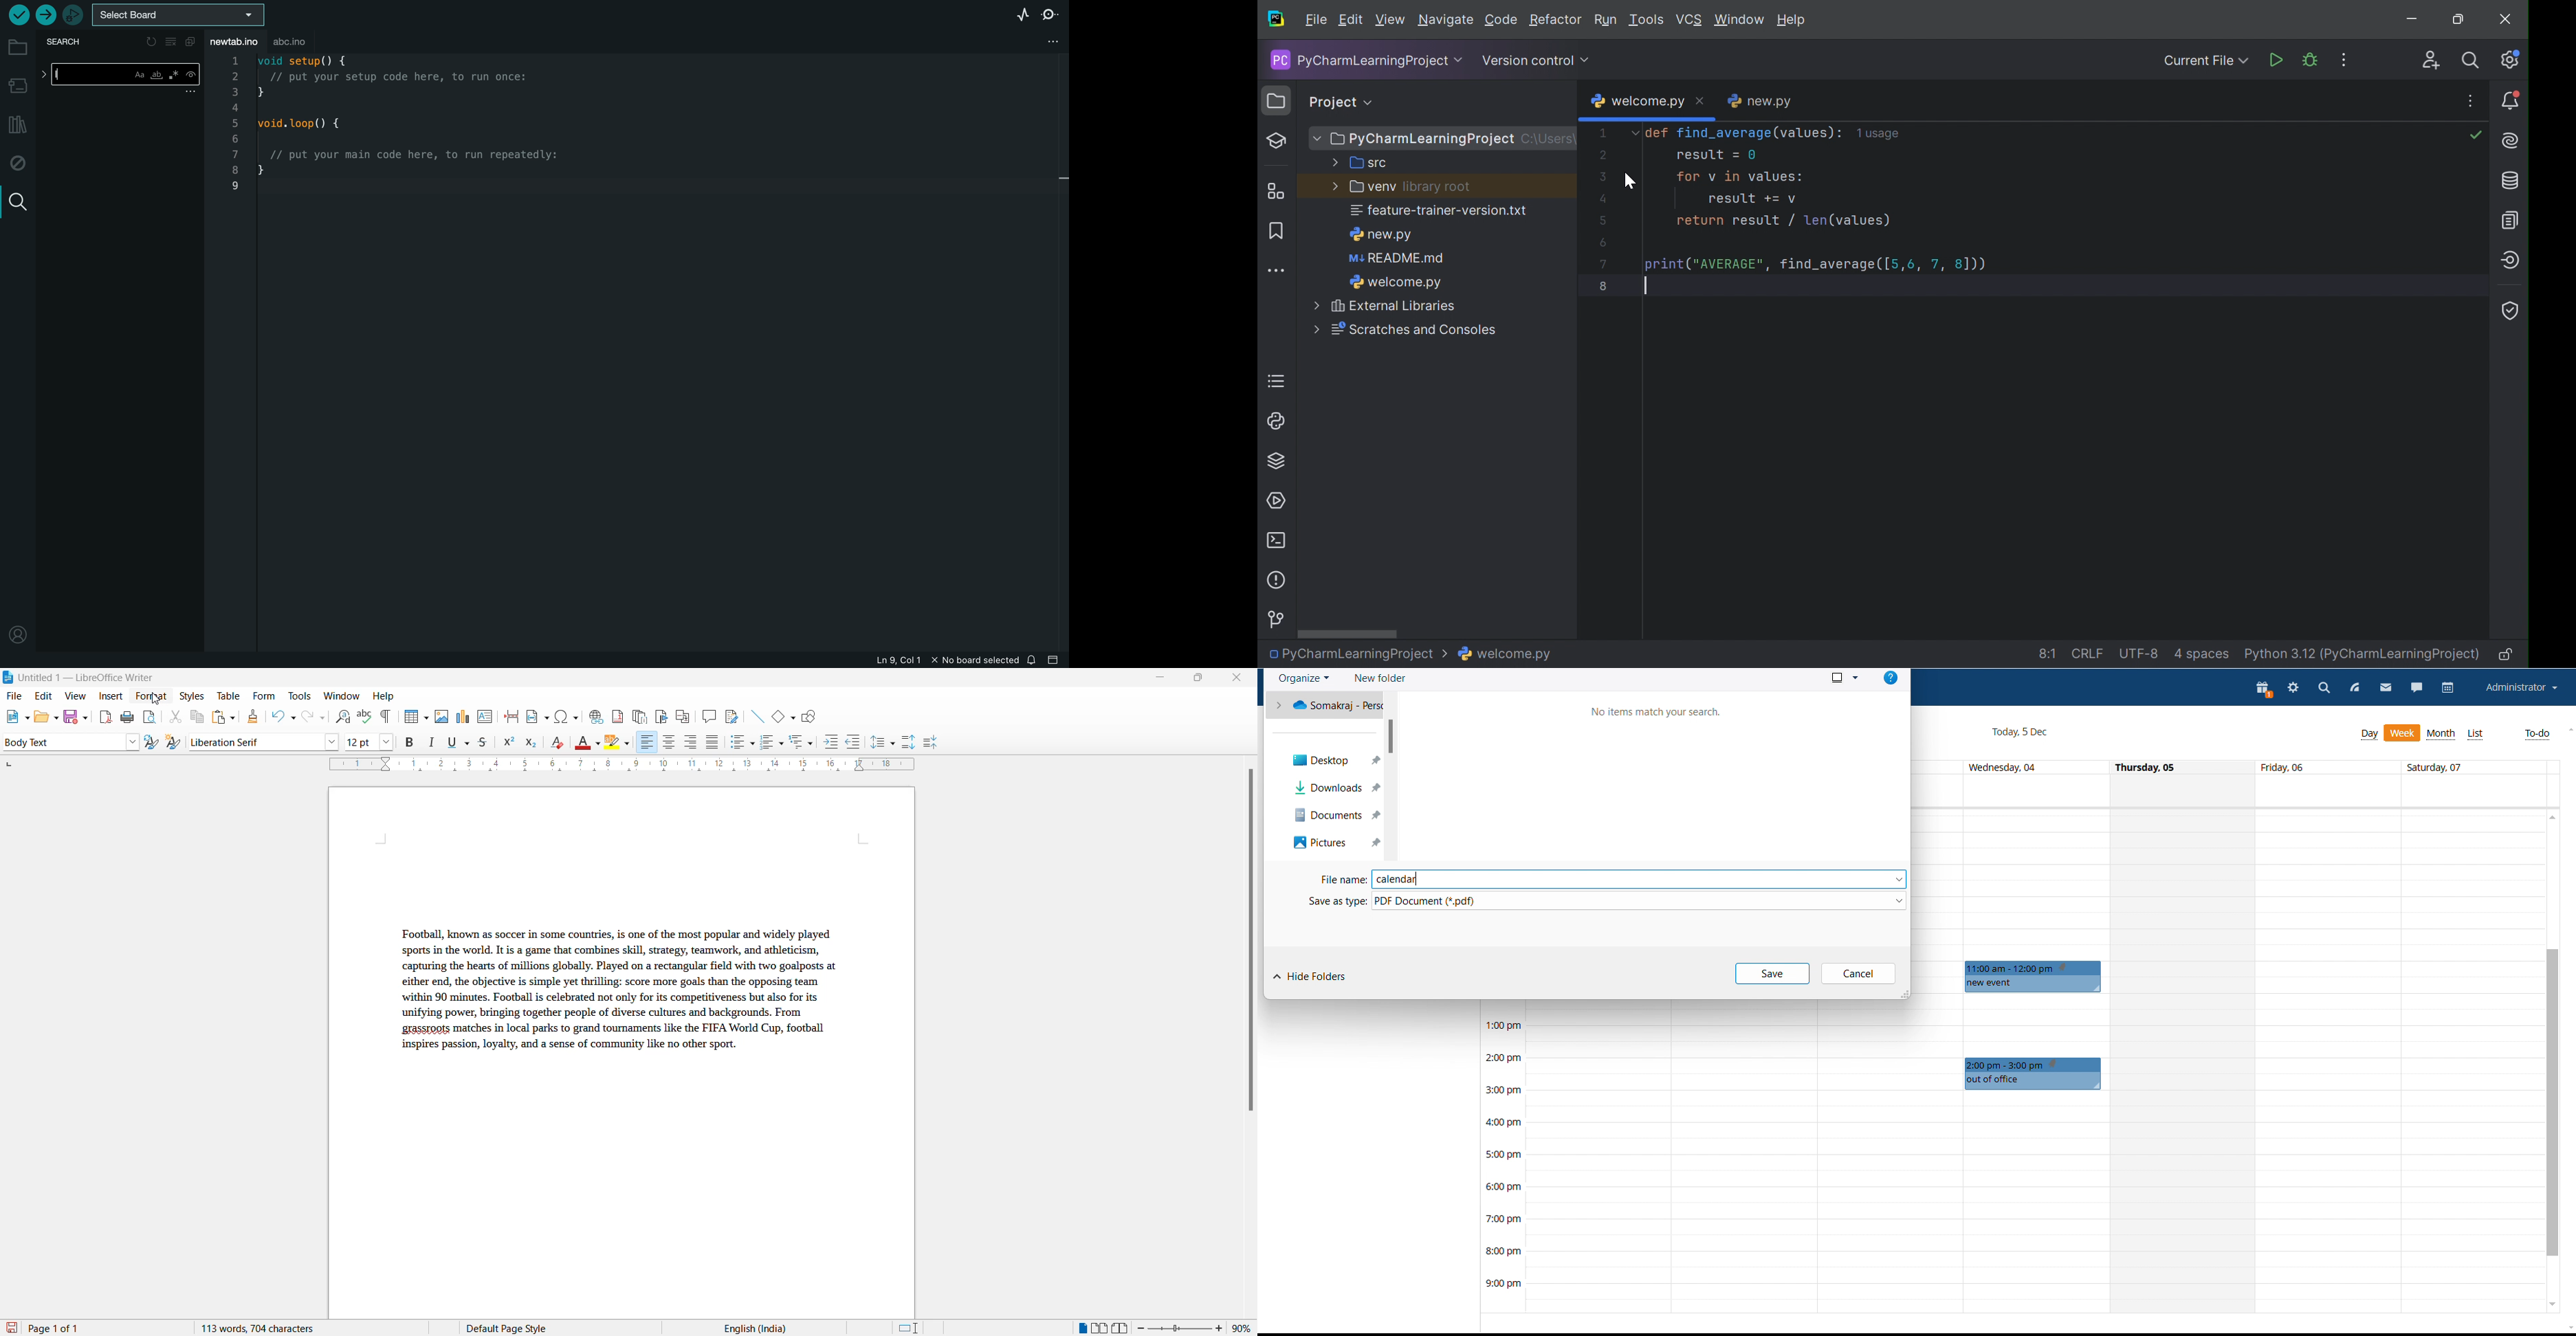 Image resolution: width=2576 pixels, height=1344 pixels. What do you see at coordinates (343, 696) in the screenshot?
I see `window` at bounding box center [343, 696].